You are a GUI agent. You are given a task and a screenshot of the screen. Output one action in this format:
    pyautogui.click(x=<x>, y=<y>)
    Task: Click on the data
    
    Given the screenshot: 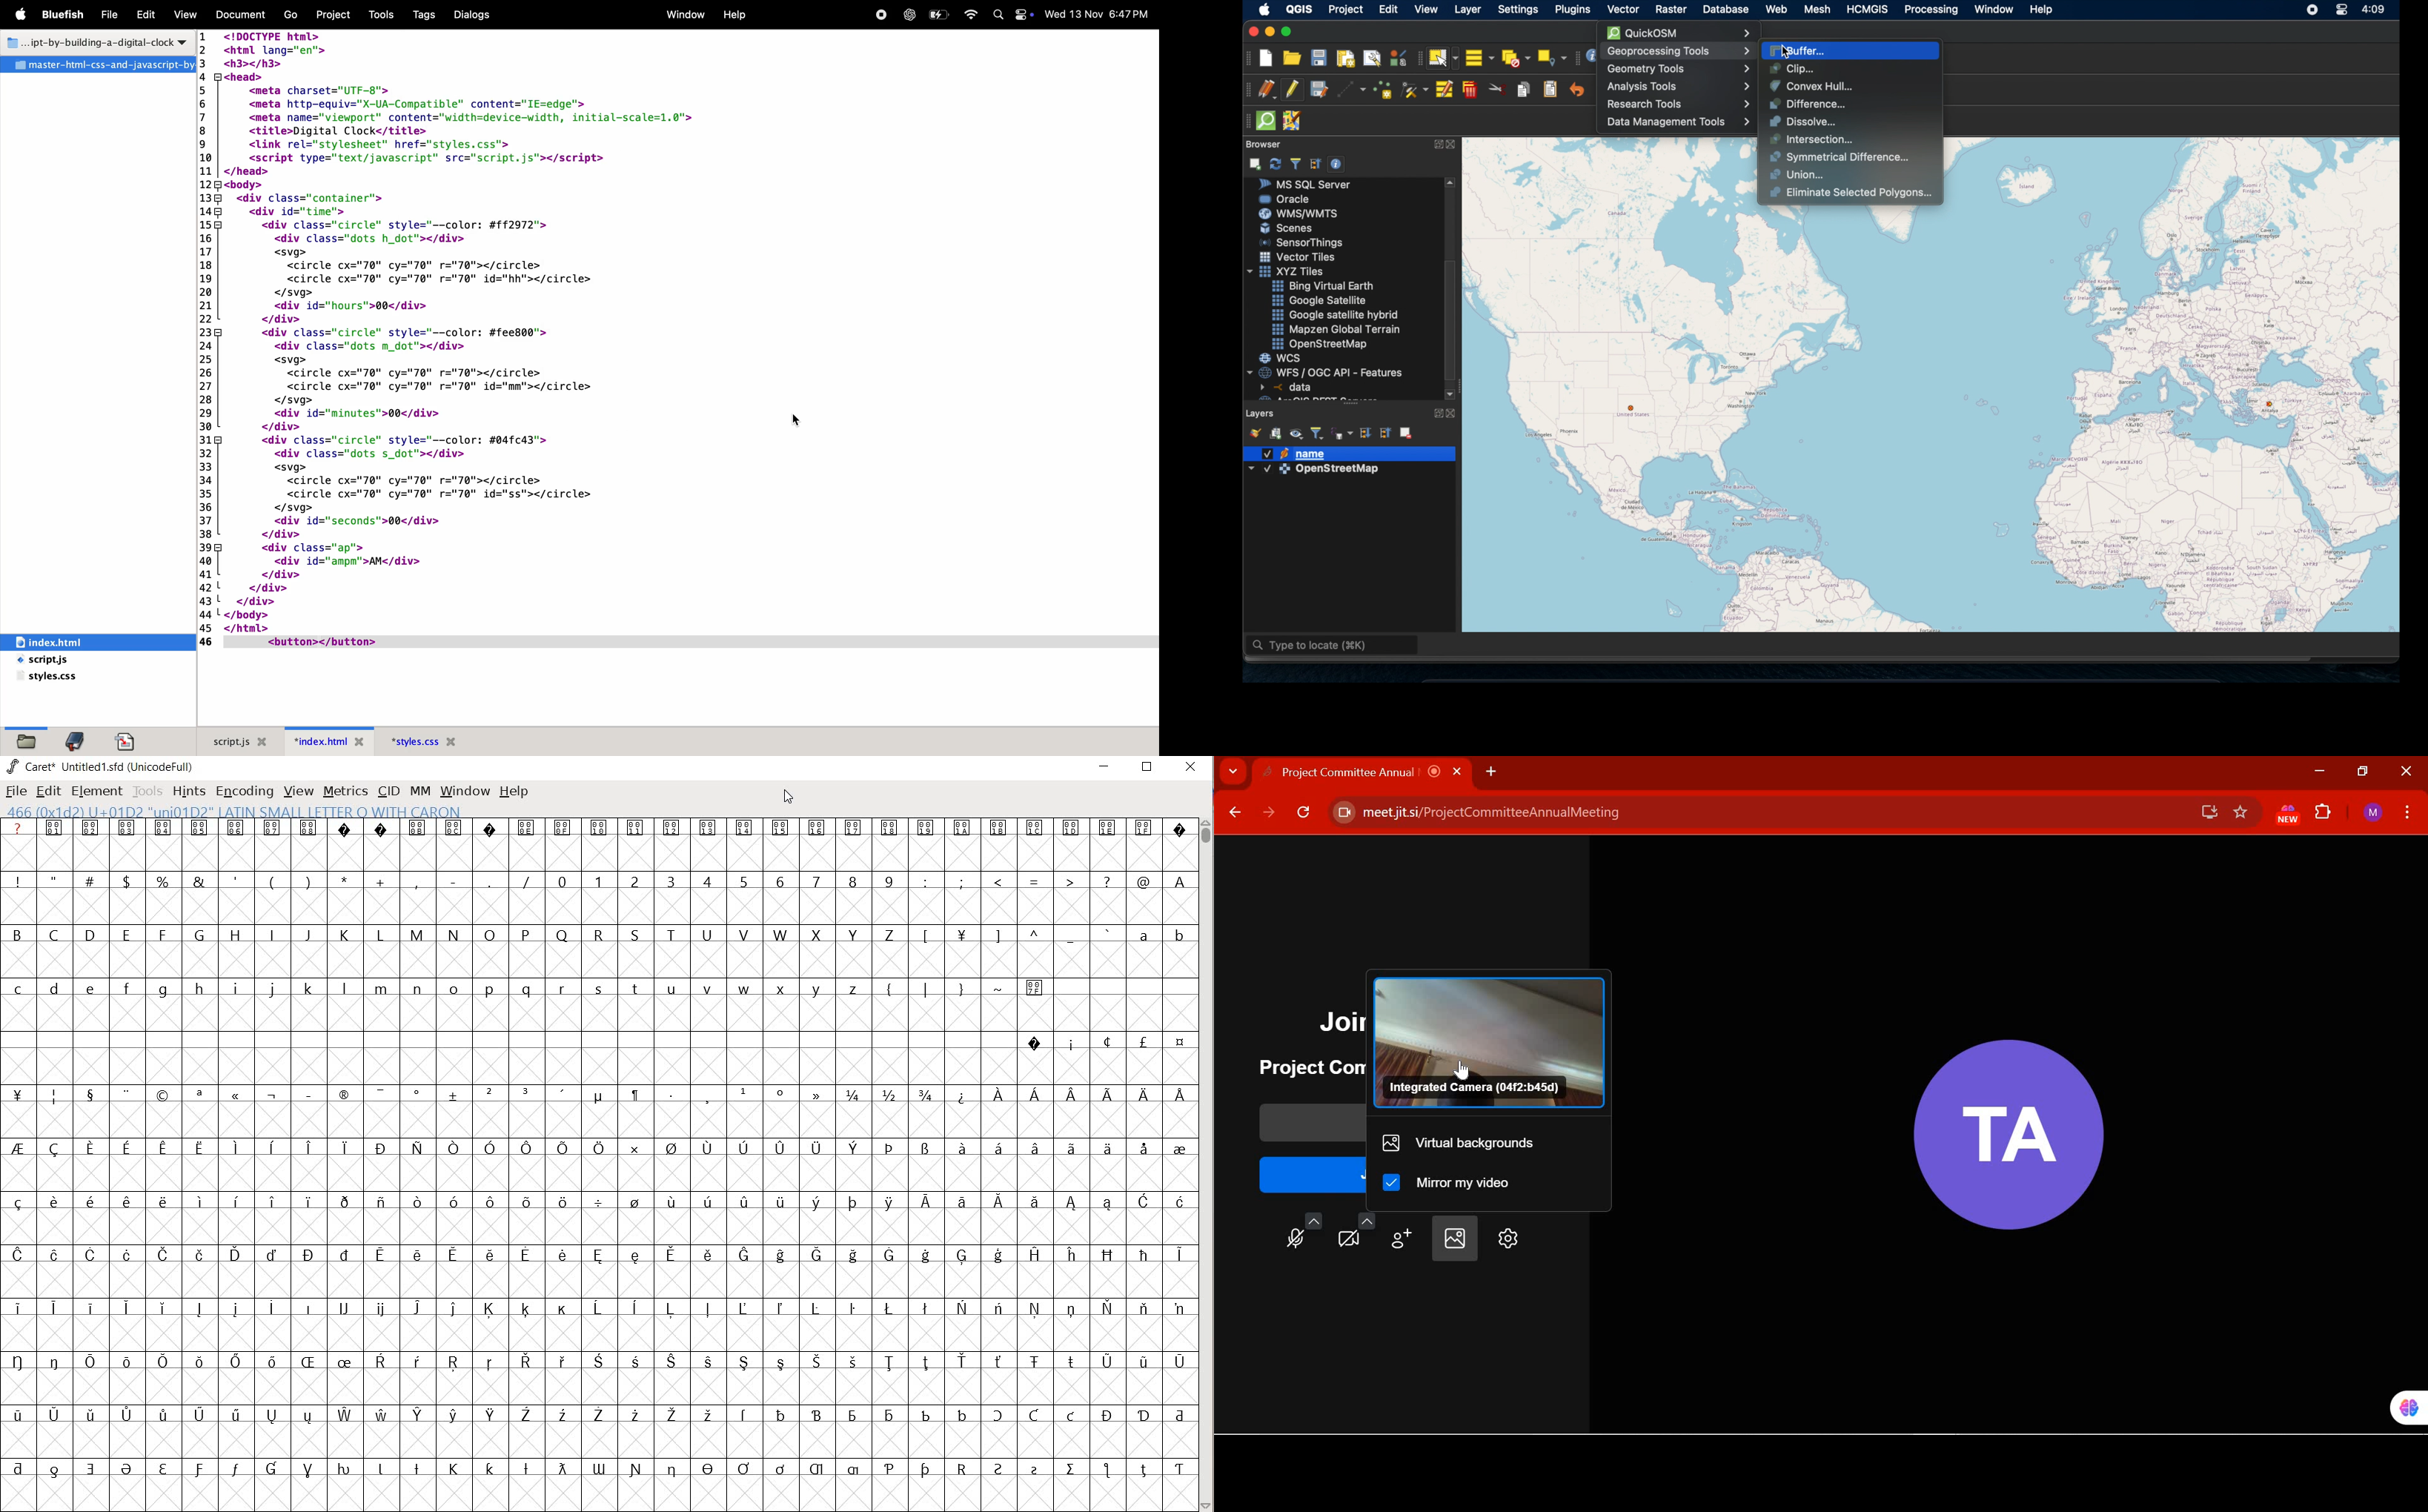 What is the action you would take?
    pyautogui.click(x=1288, y=387)
    